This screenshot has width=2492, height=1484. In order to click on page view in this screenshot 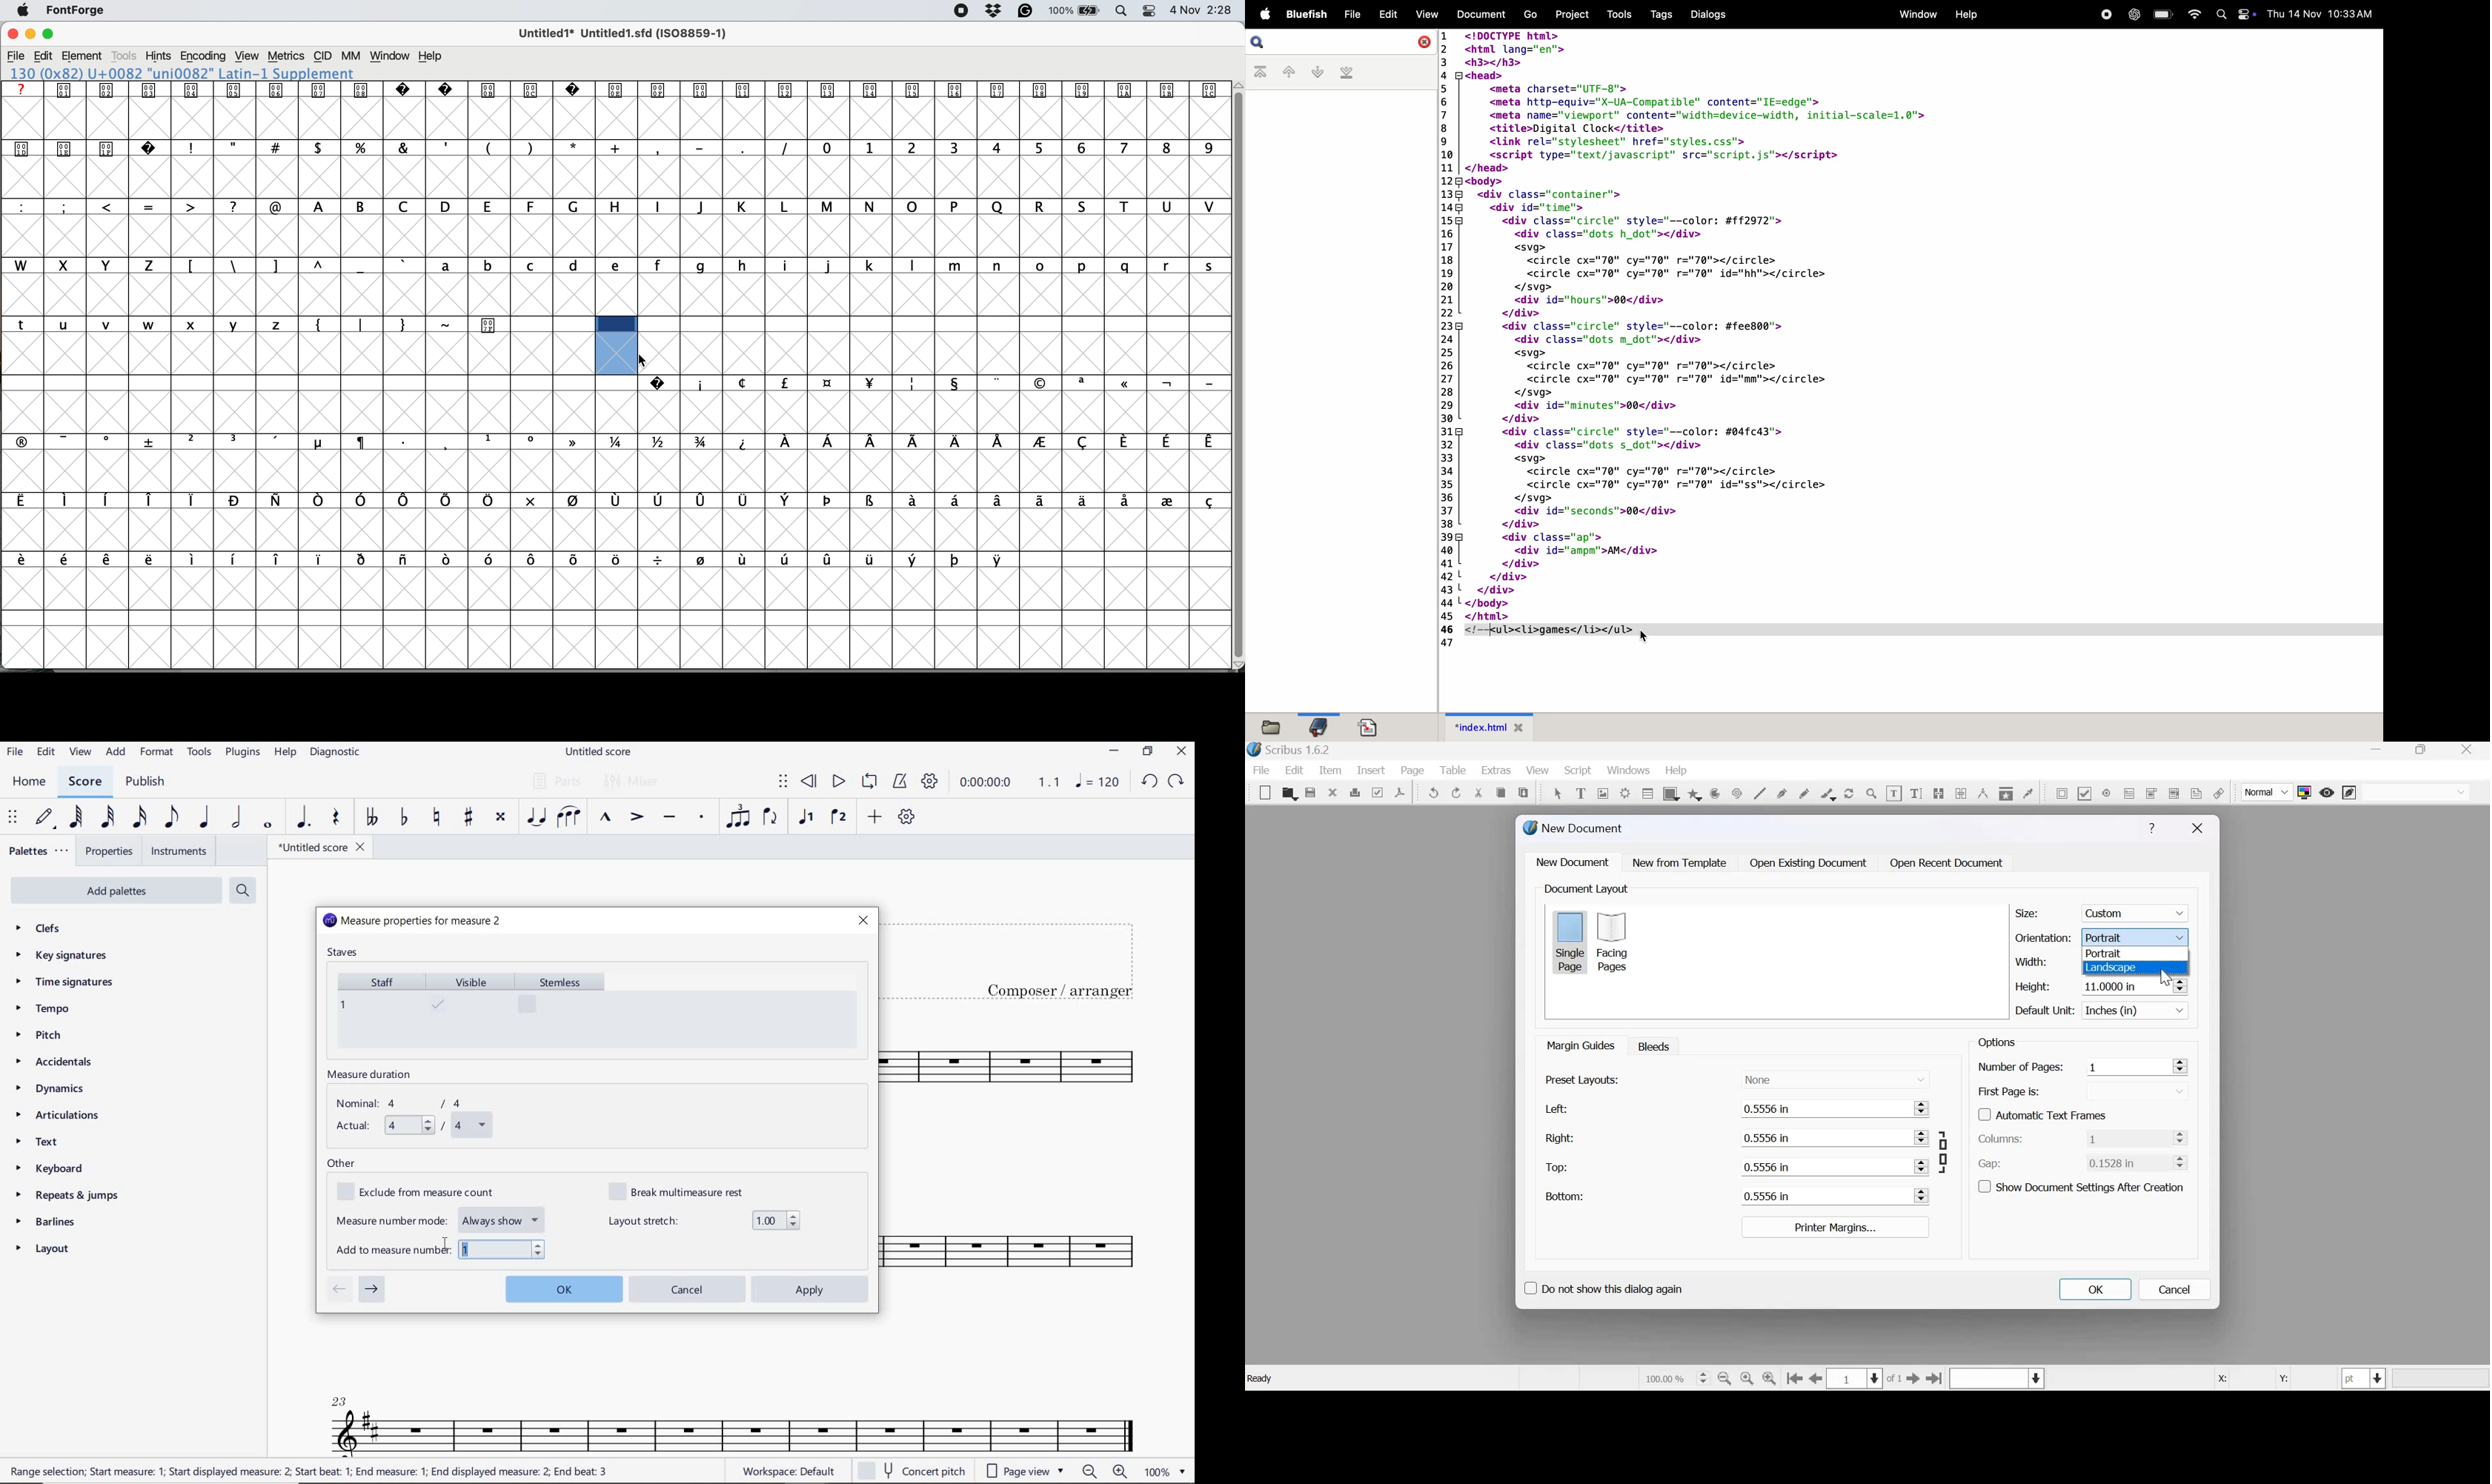, I will do `click(1023, 1470)`.